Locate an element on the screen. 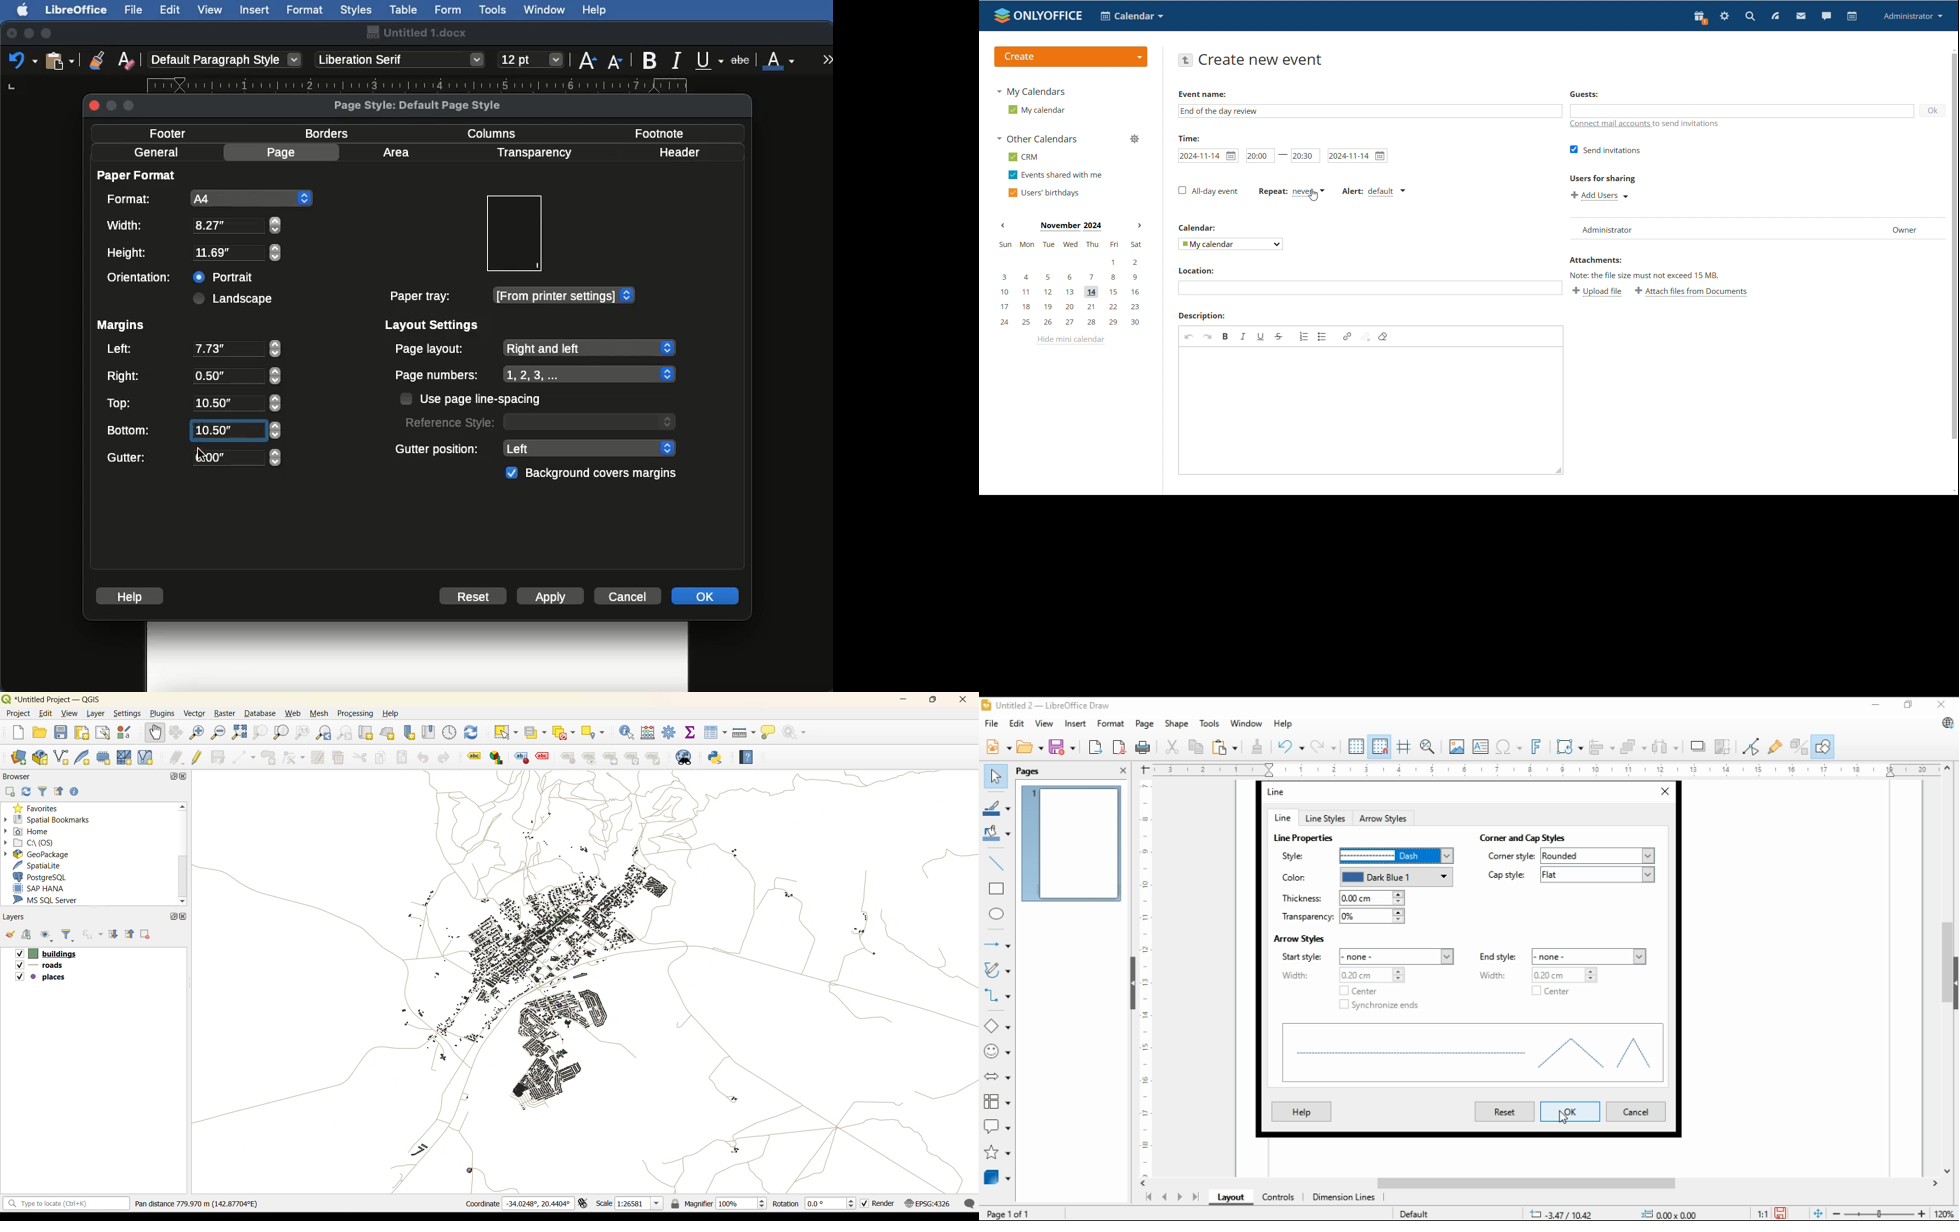 Image resolution: width=1960 pixels, height=1232 pixels. scroll bar is located at coordinates (1546, 1185).